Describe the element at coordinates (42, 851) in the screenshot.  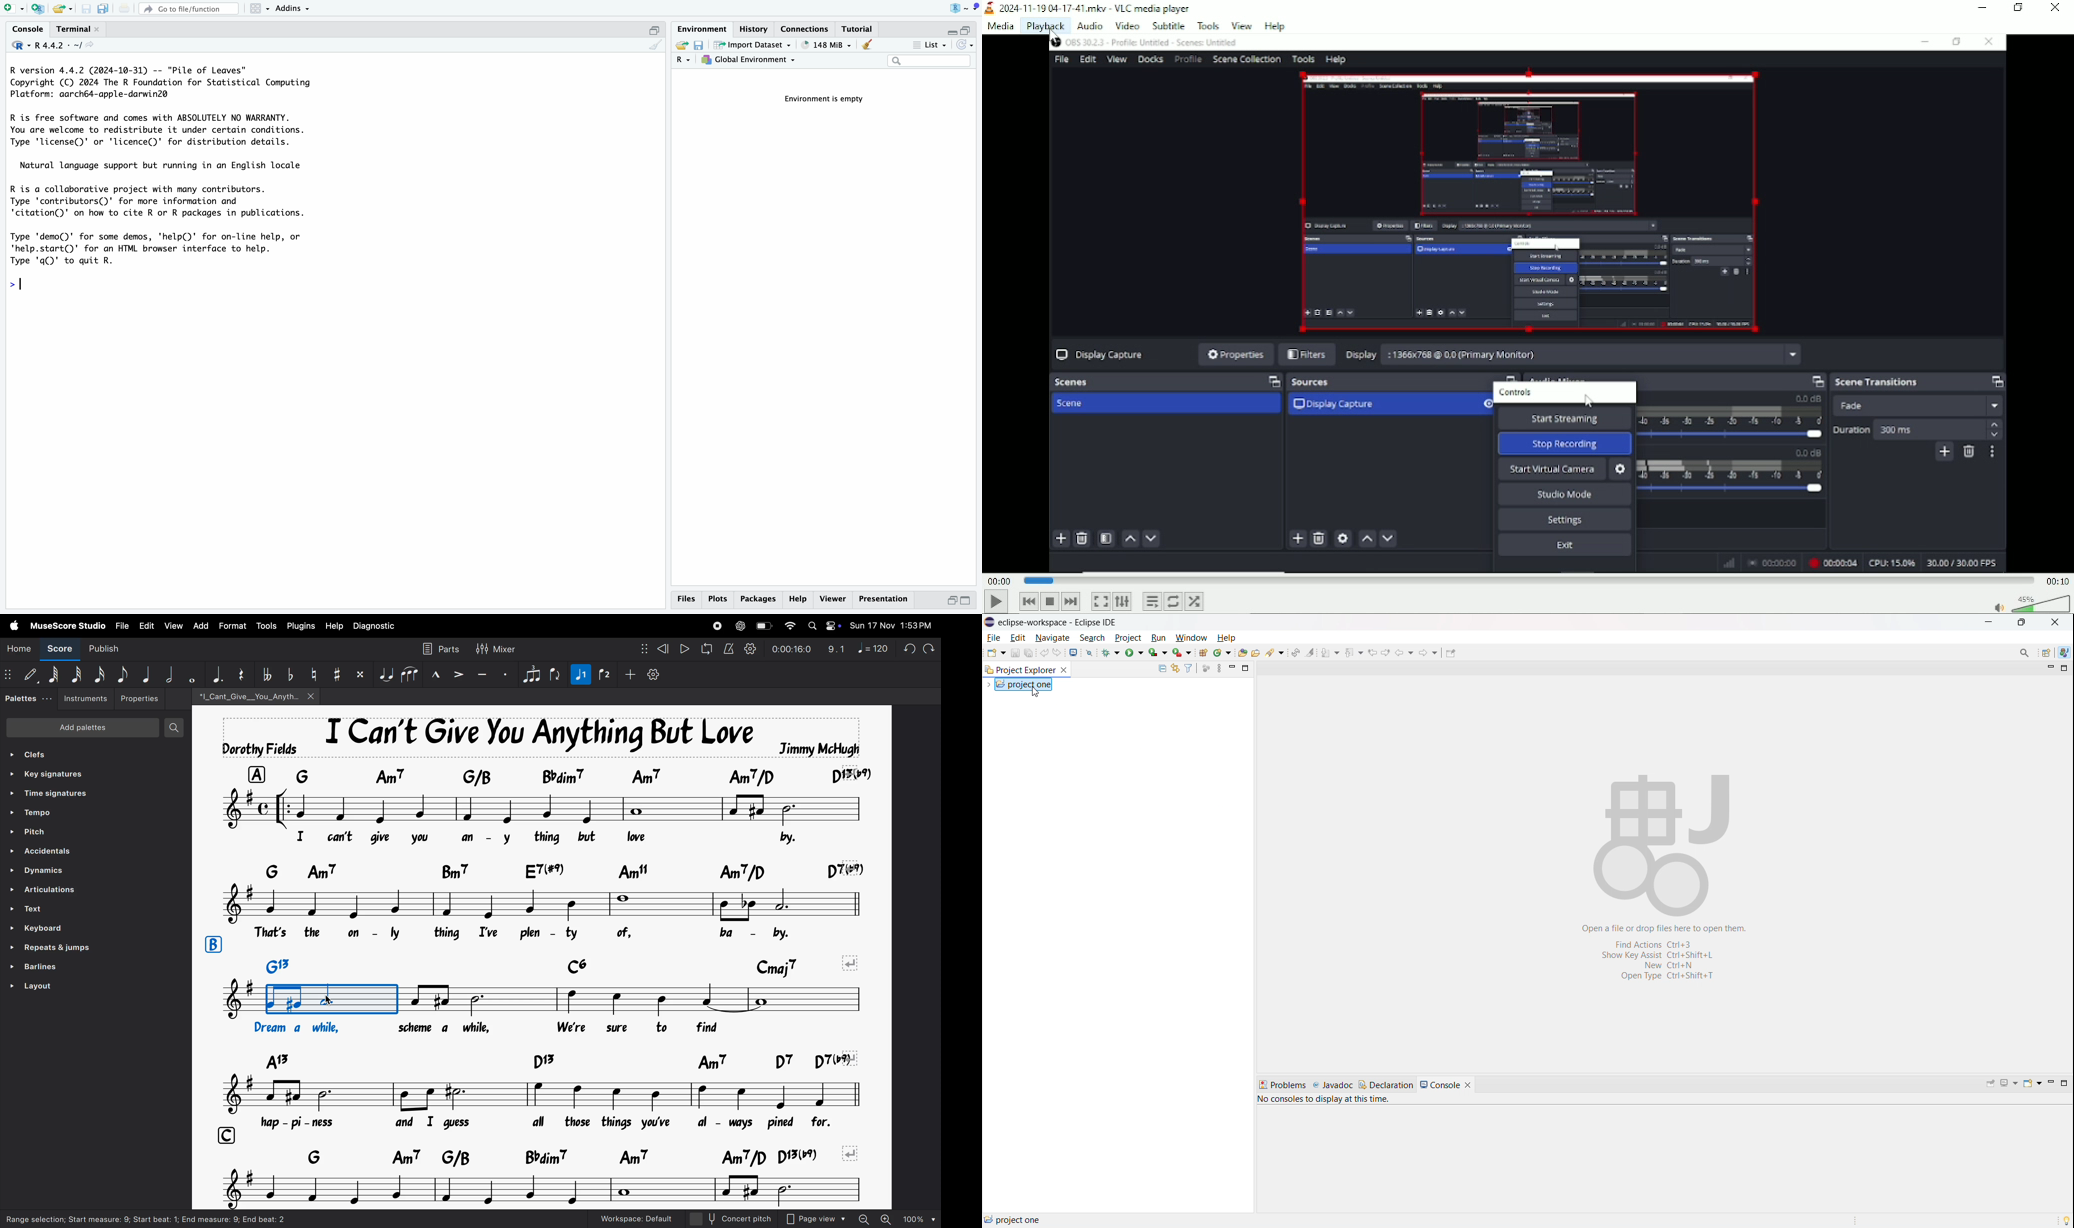
I see `Accenditial` at that location.